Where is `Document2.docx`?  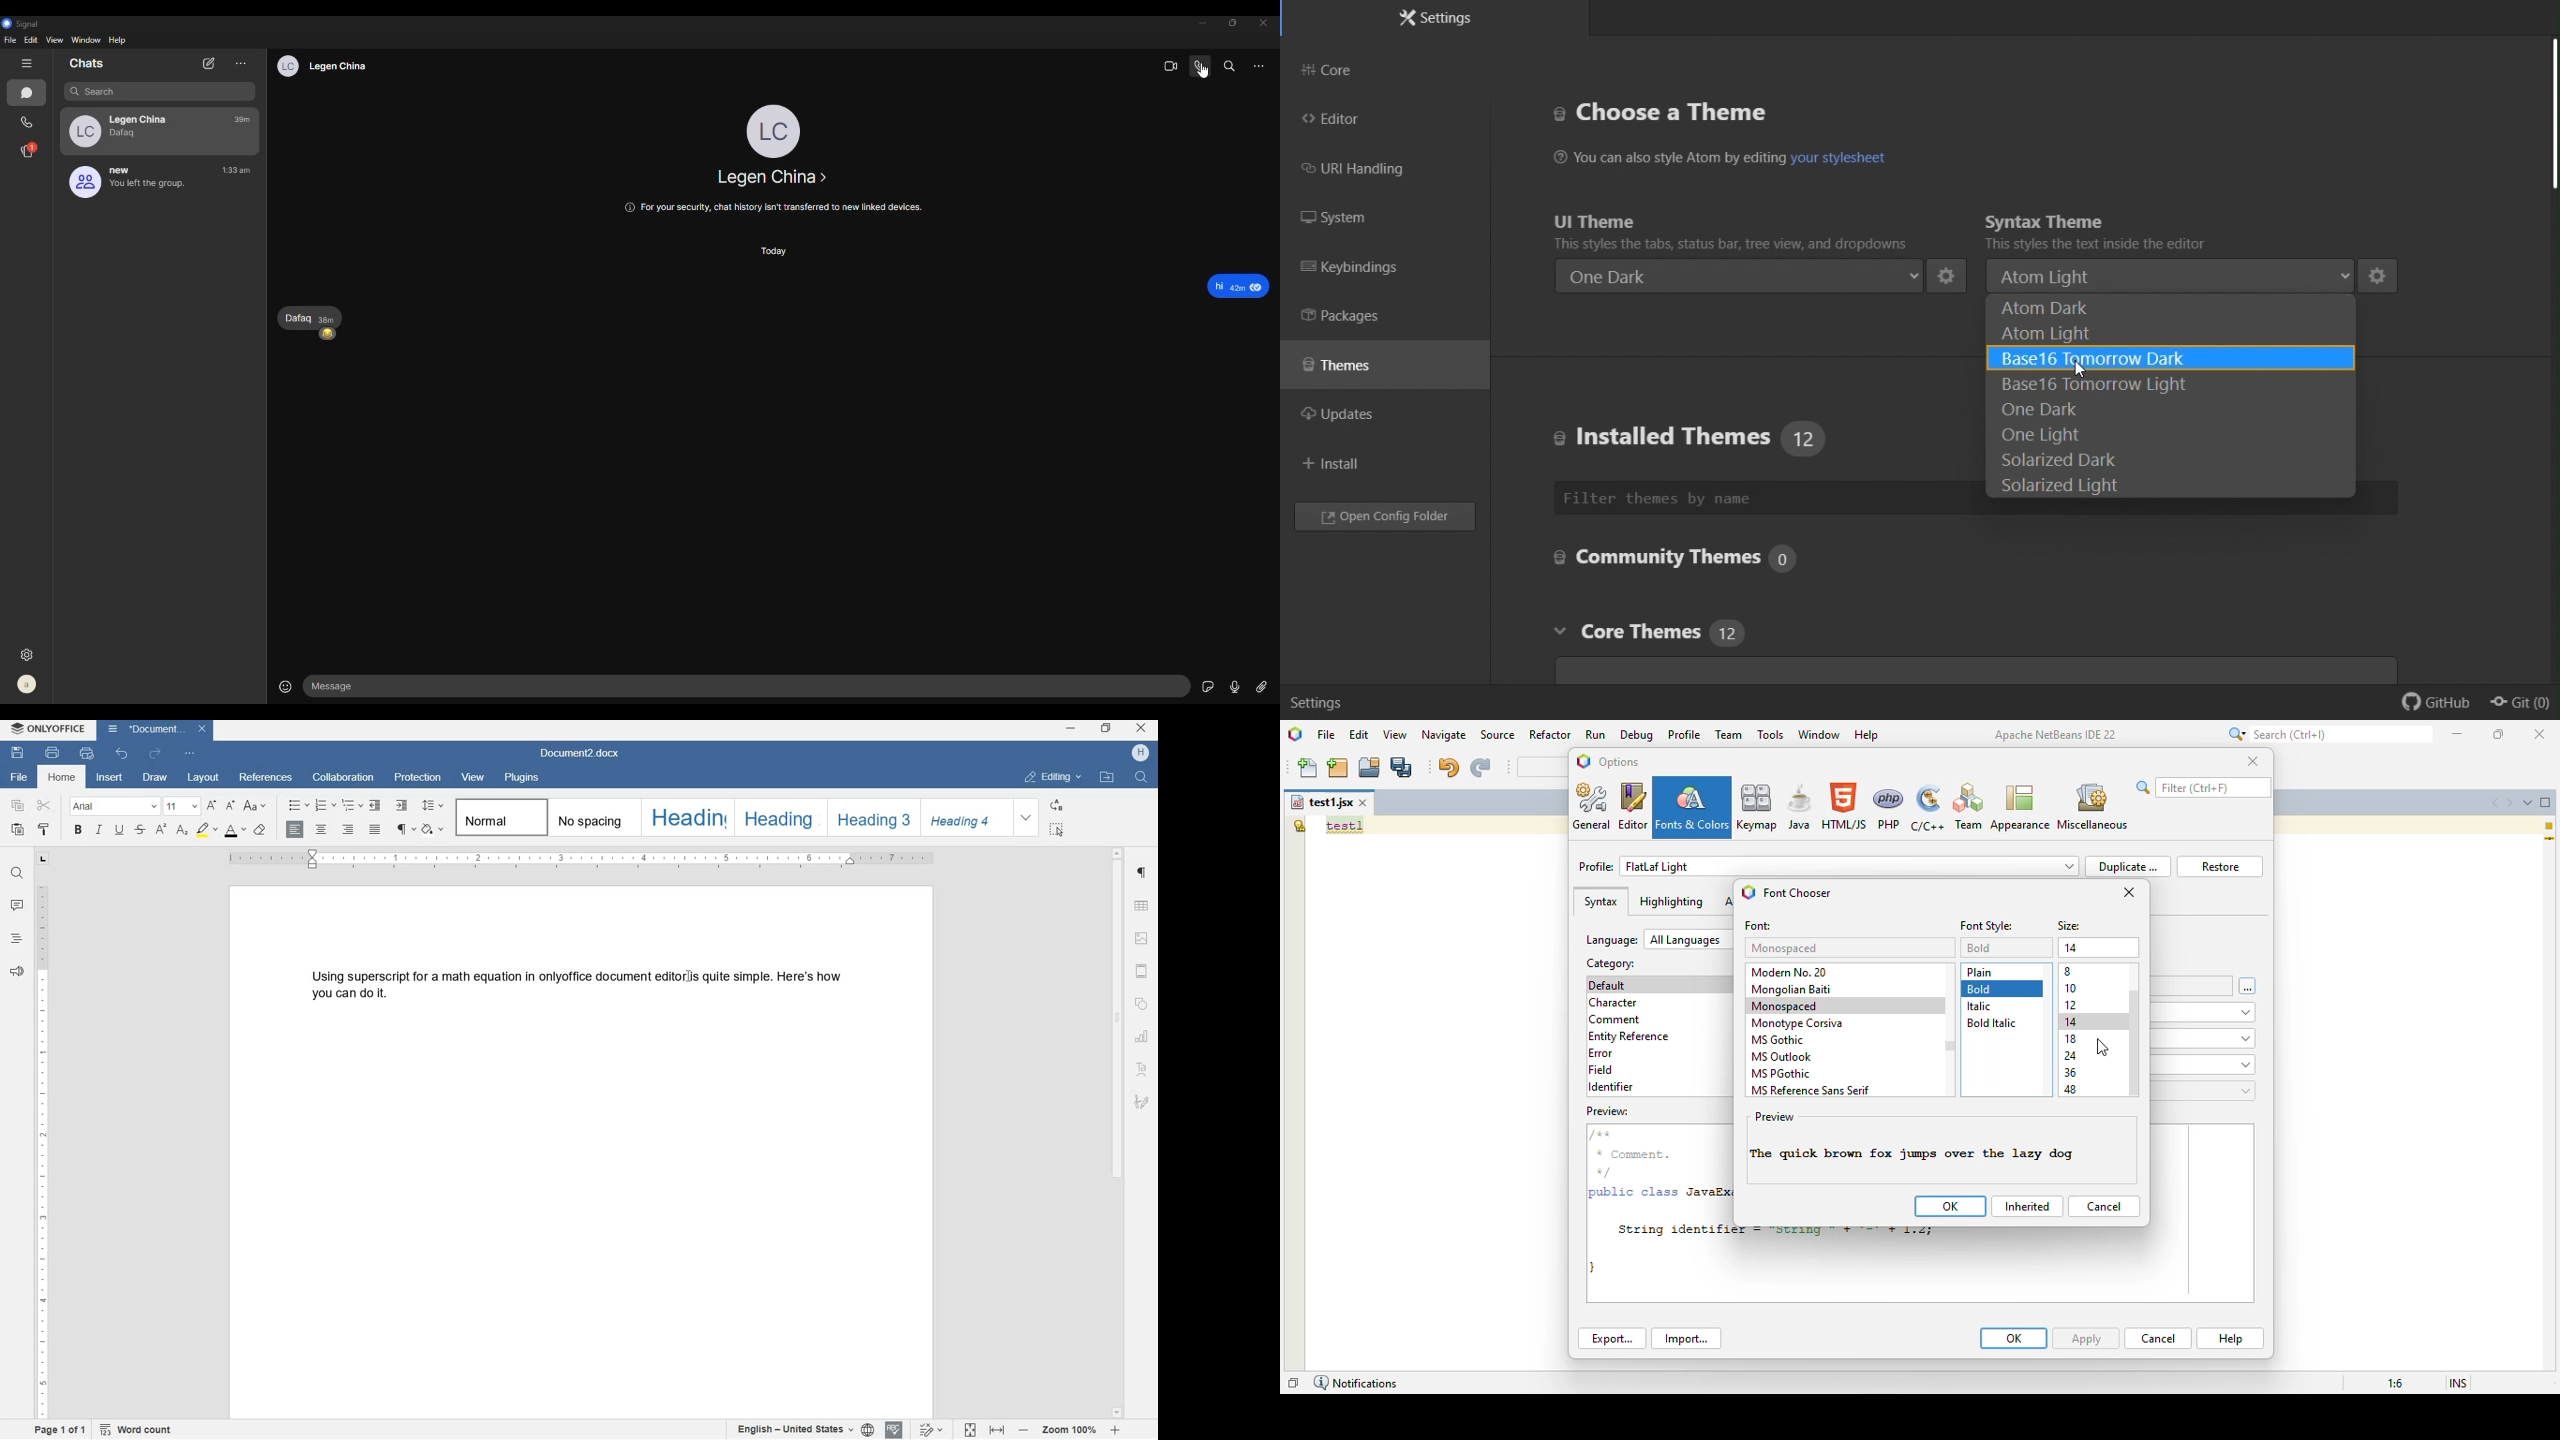 Document2.docx is located at coordinates (157, 730).